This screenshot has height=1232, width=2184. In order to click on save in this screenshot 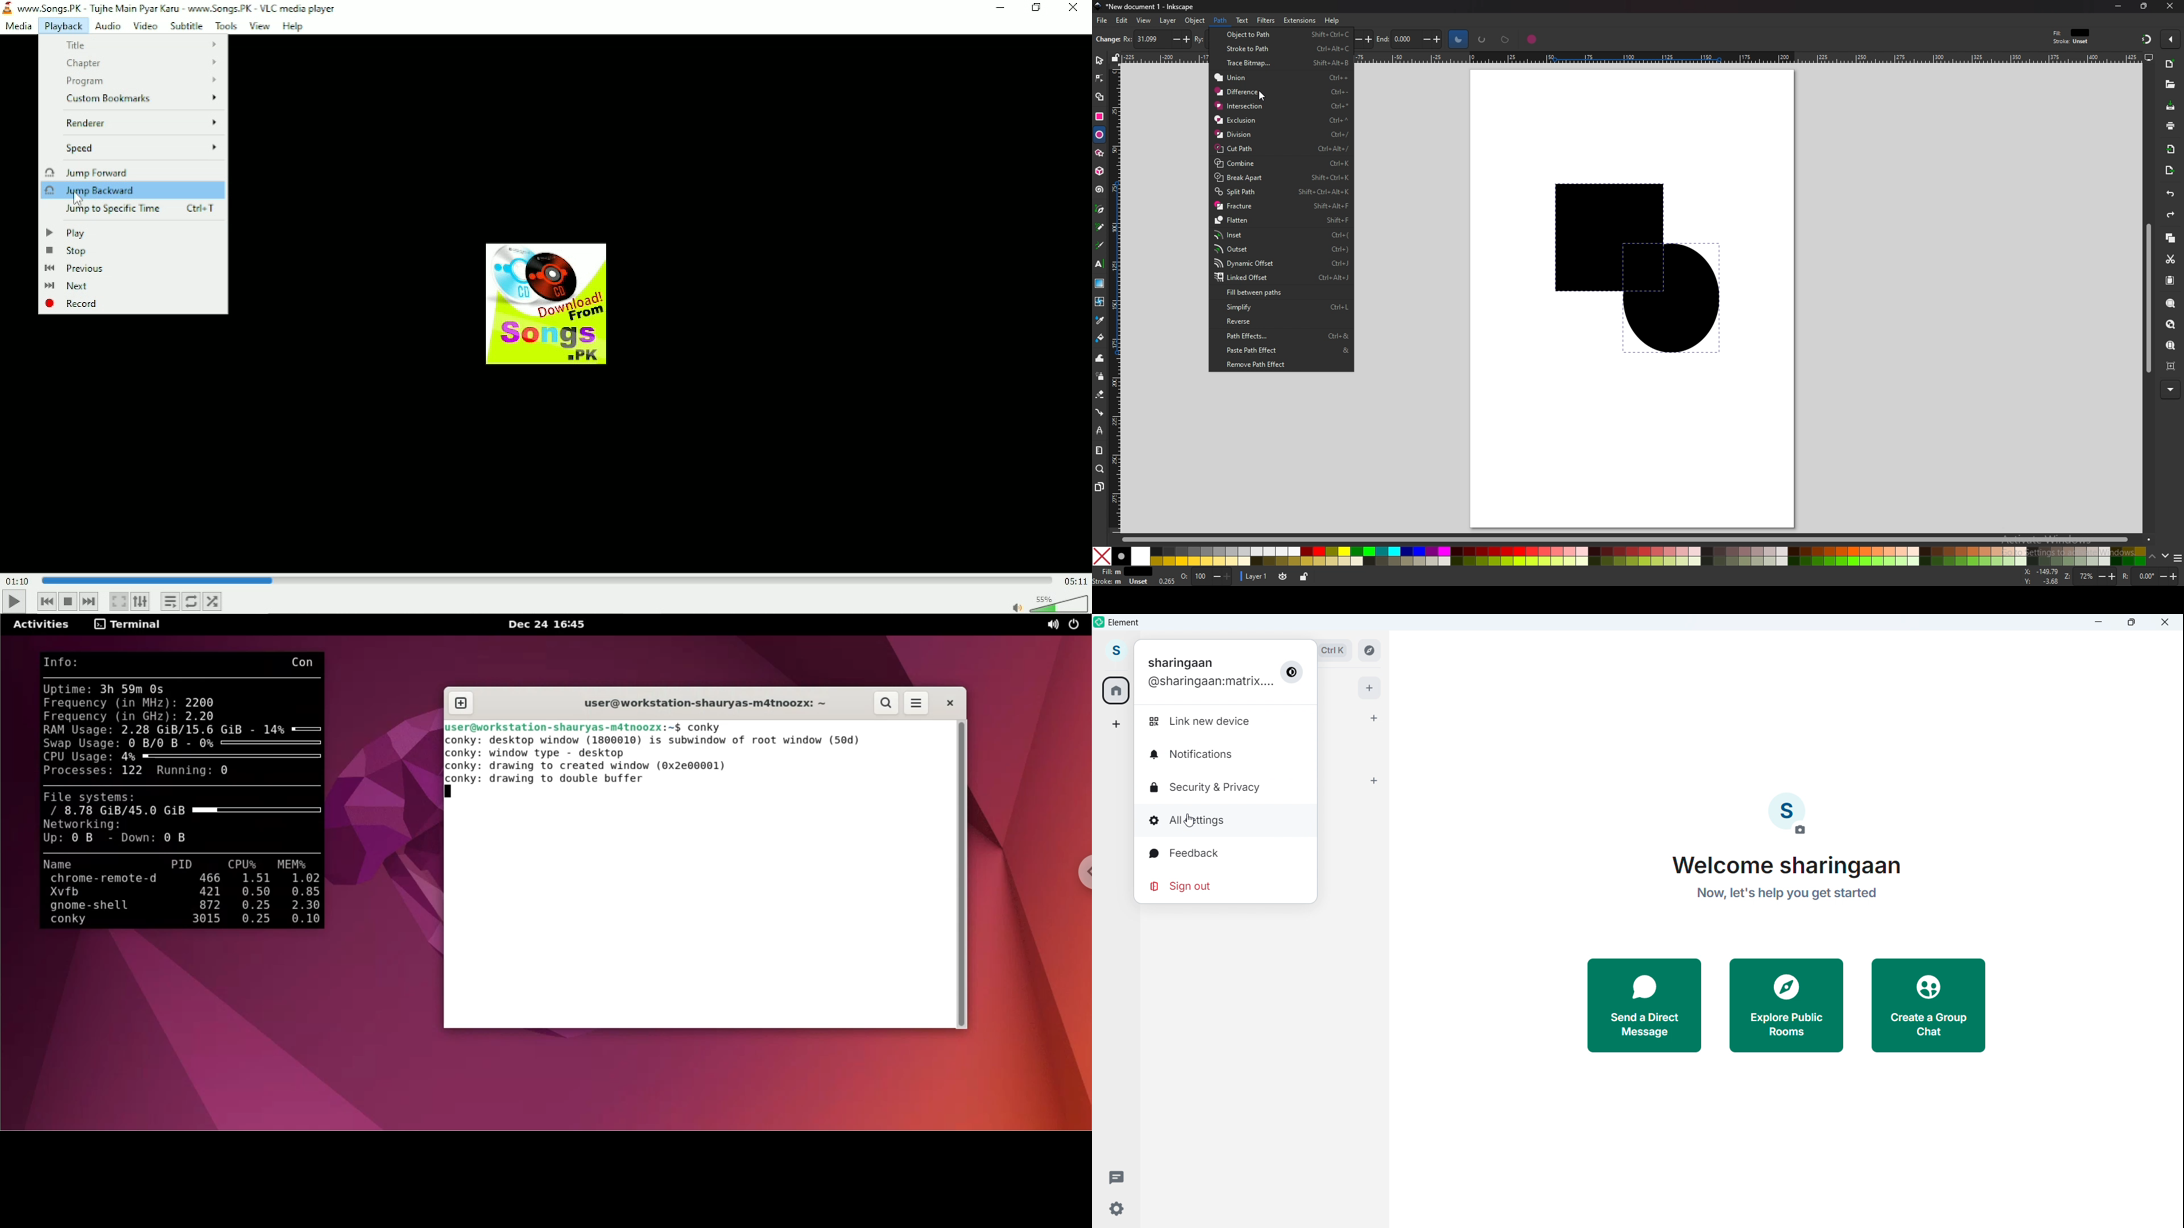, I will do `click(2170, 106)`.